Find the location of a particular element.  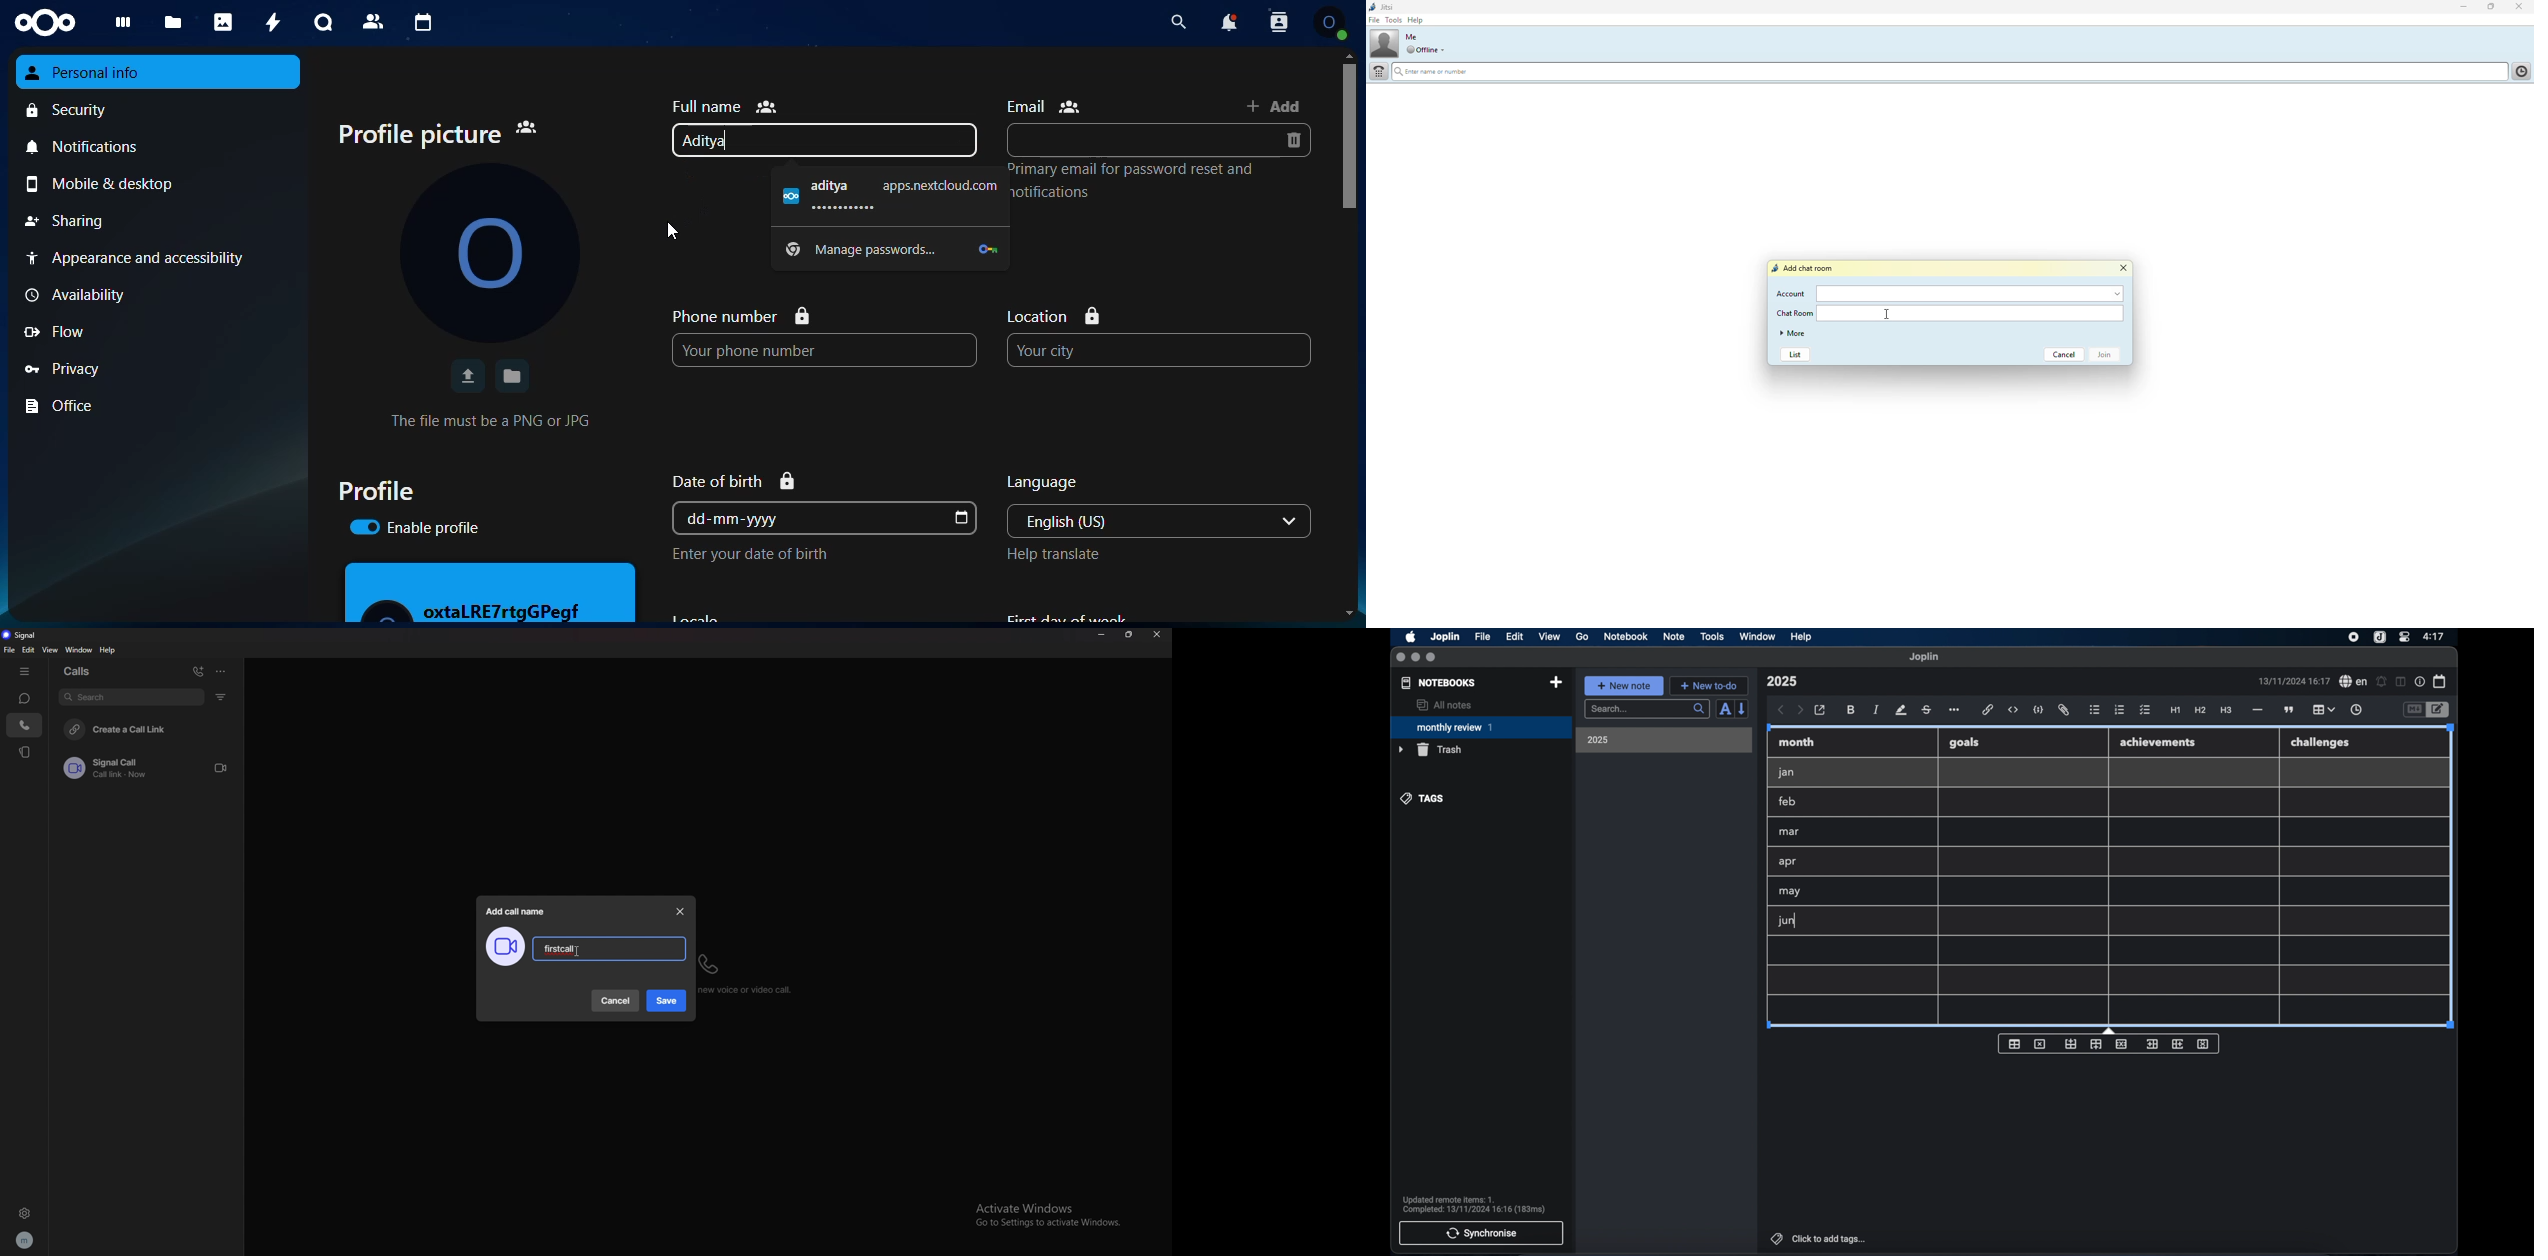

photos is located at coordinates (221, 22).